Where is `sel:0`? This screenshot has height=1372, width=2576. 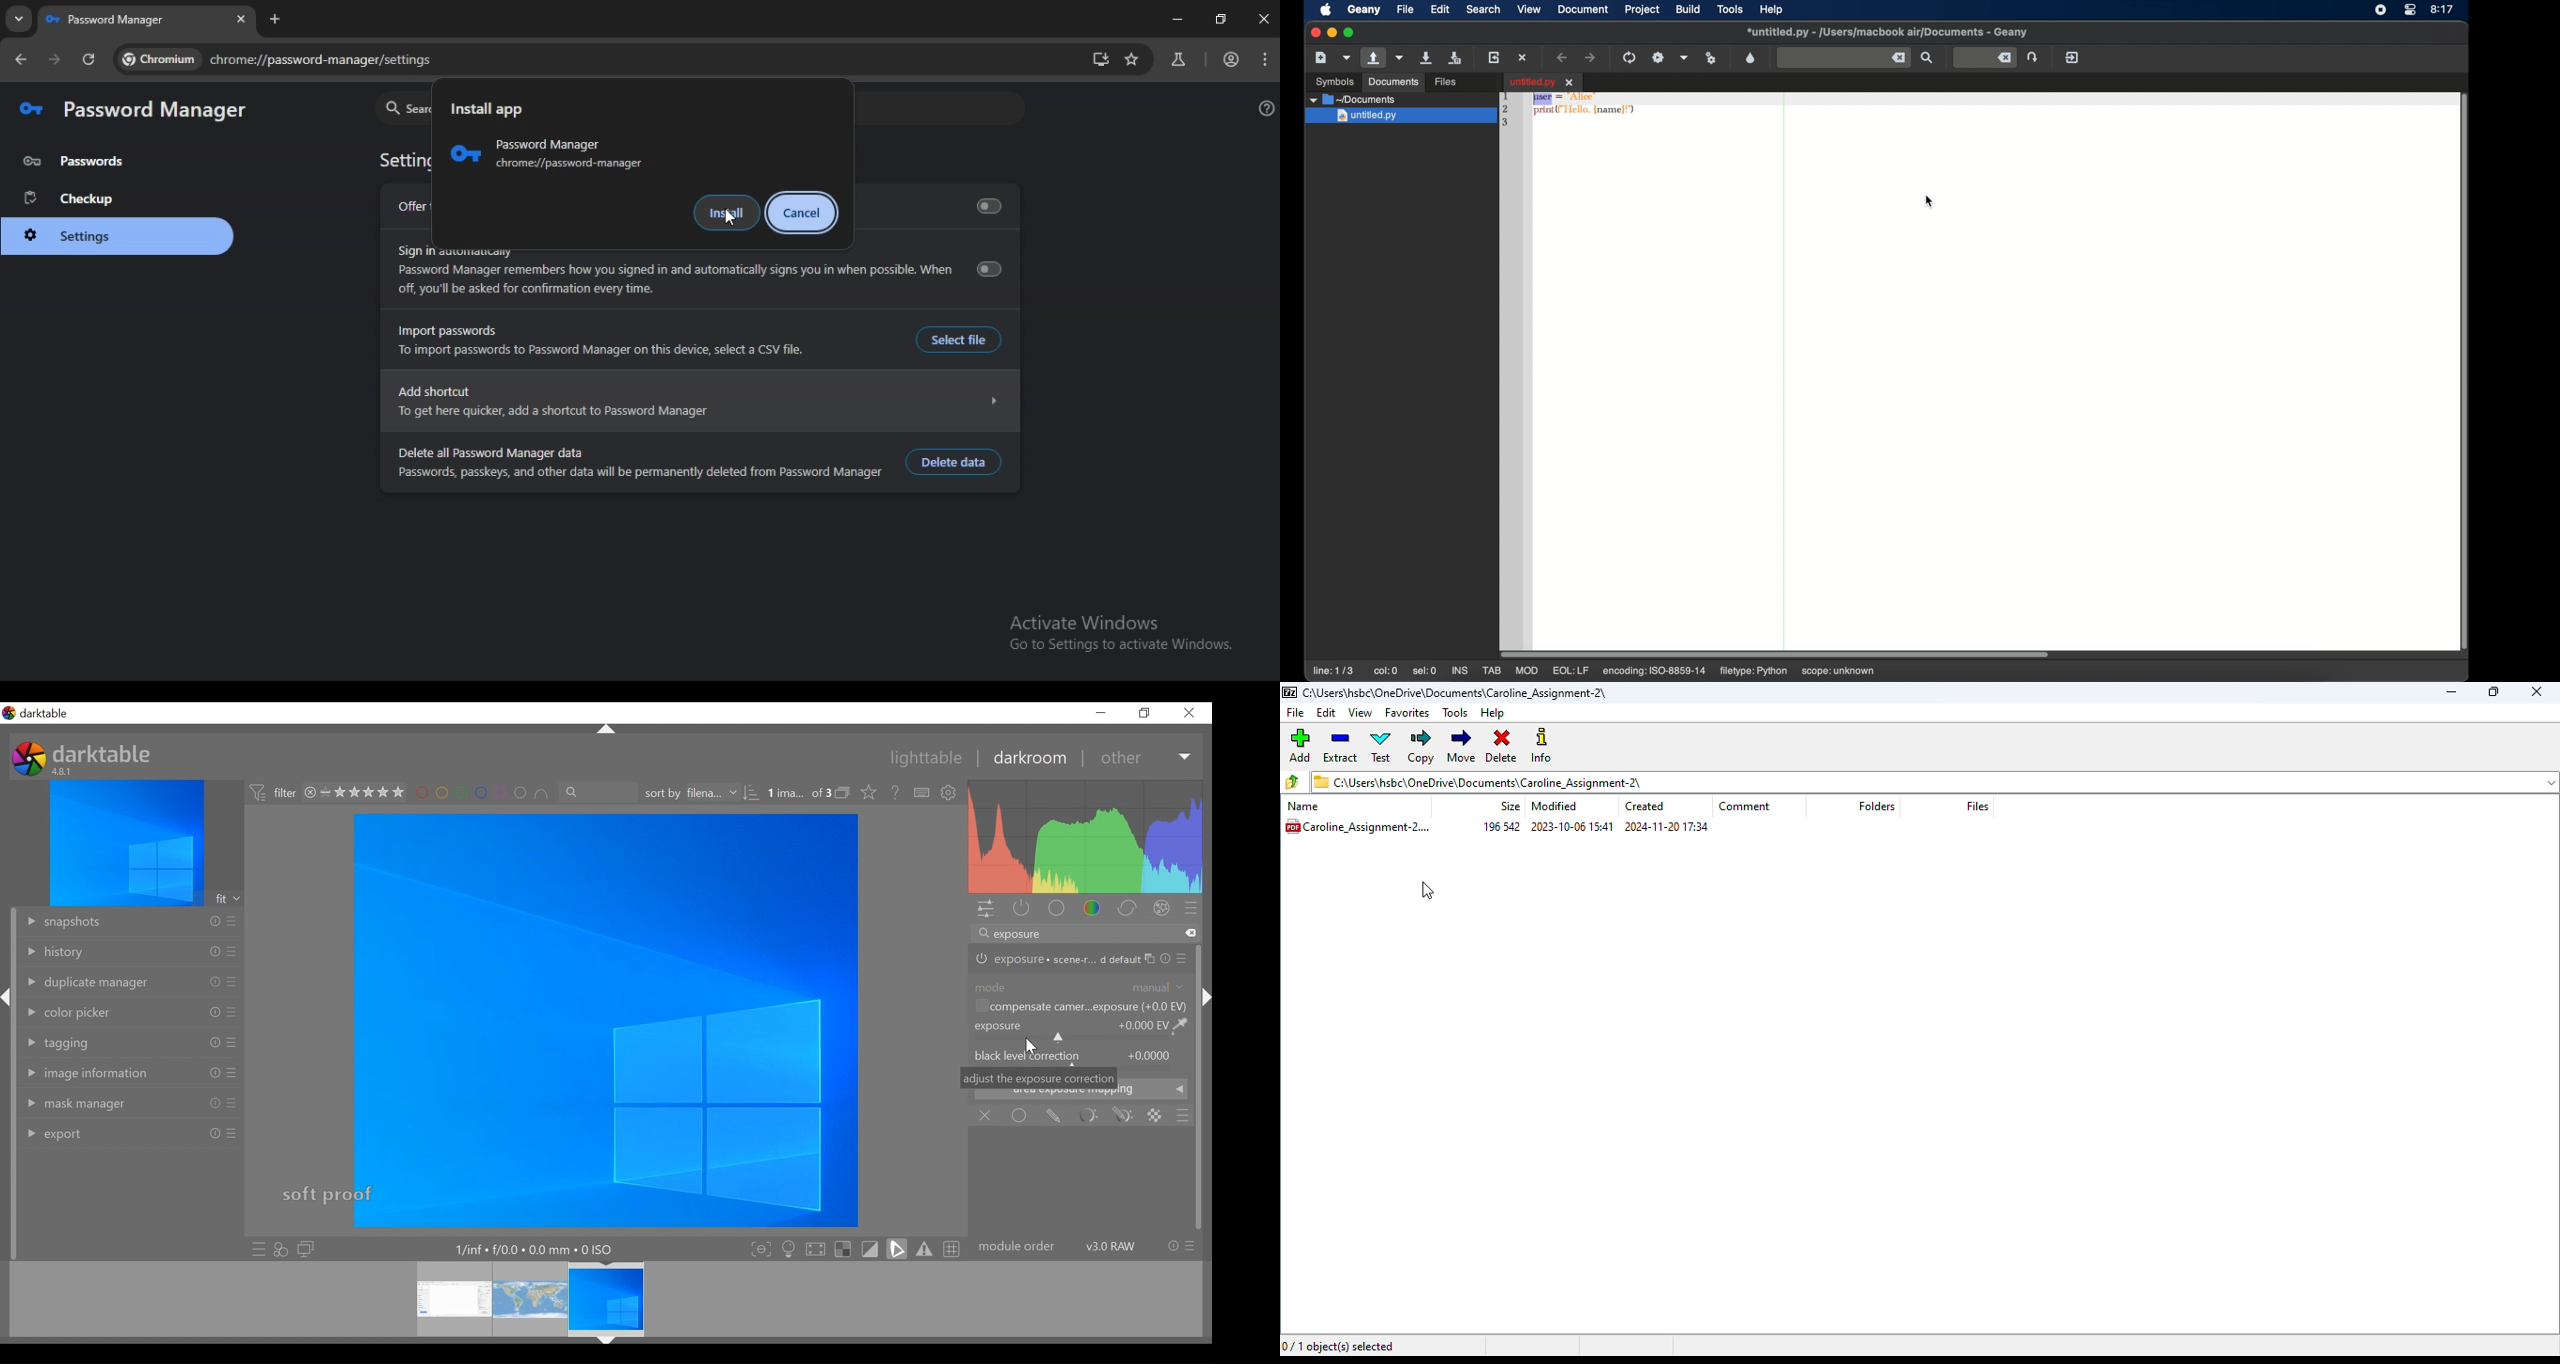 sel:0 is located at coordinates (1425, 672).